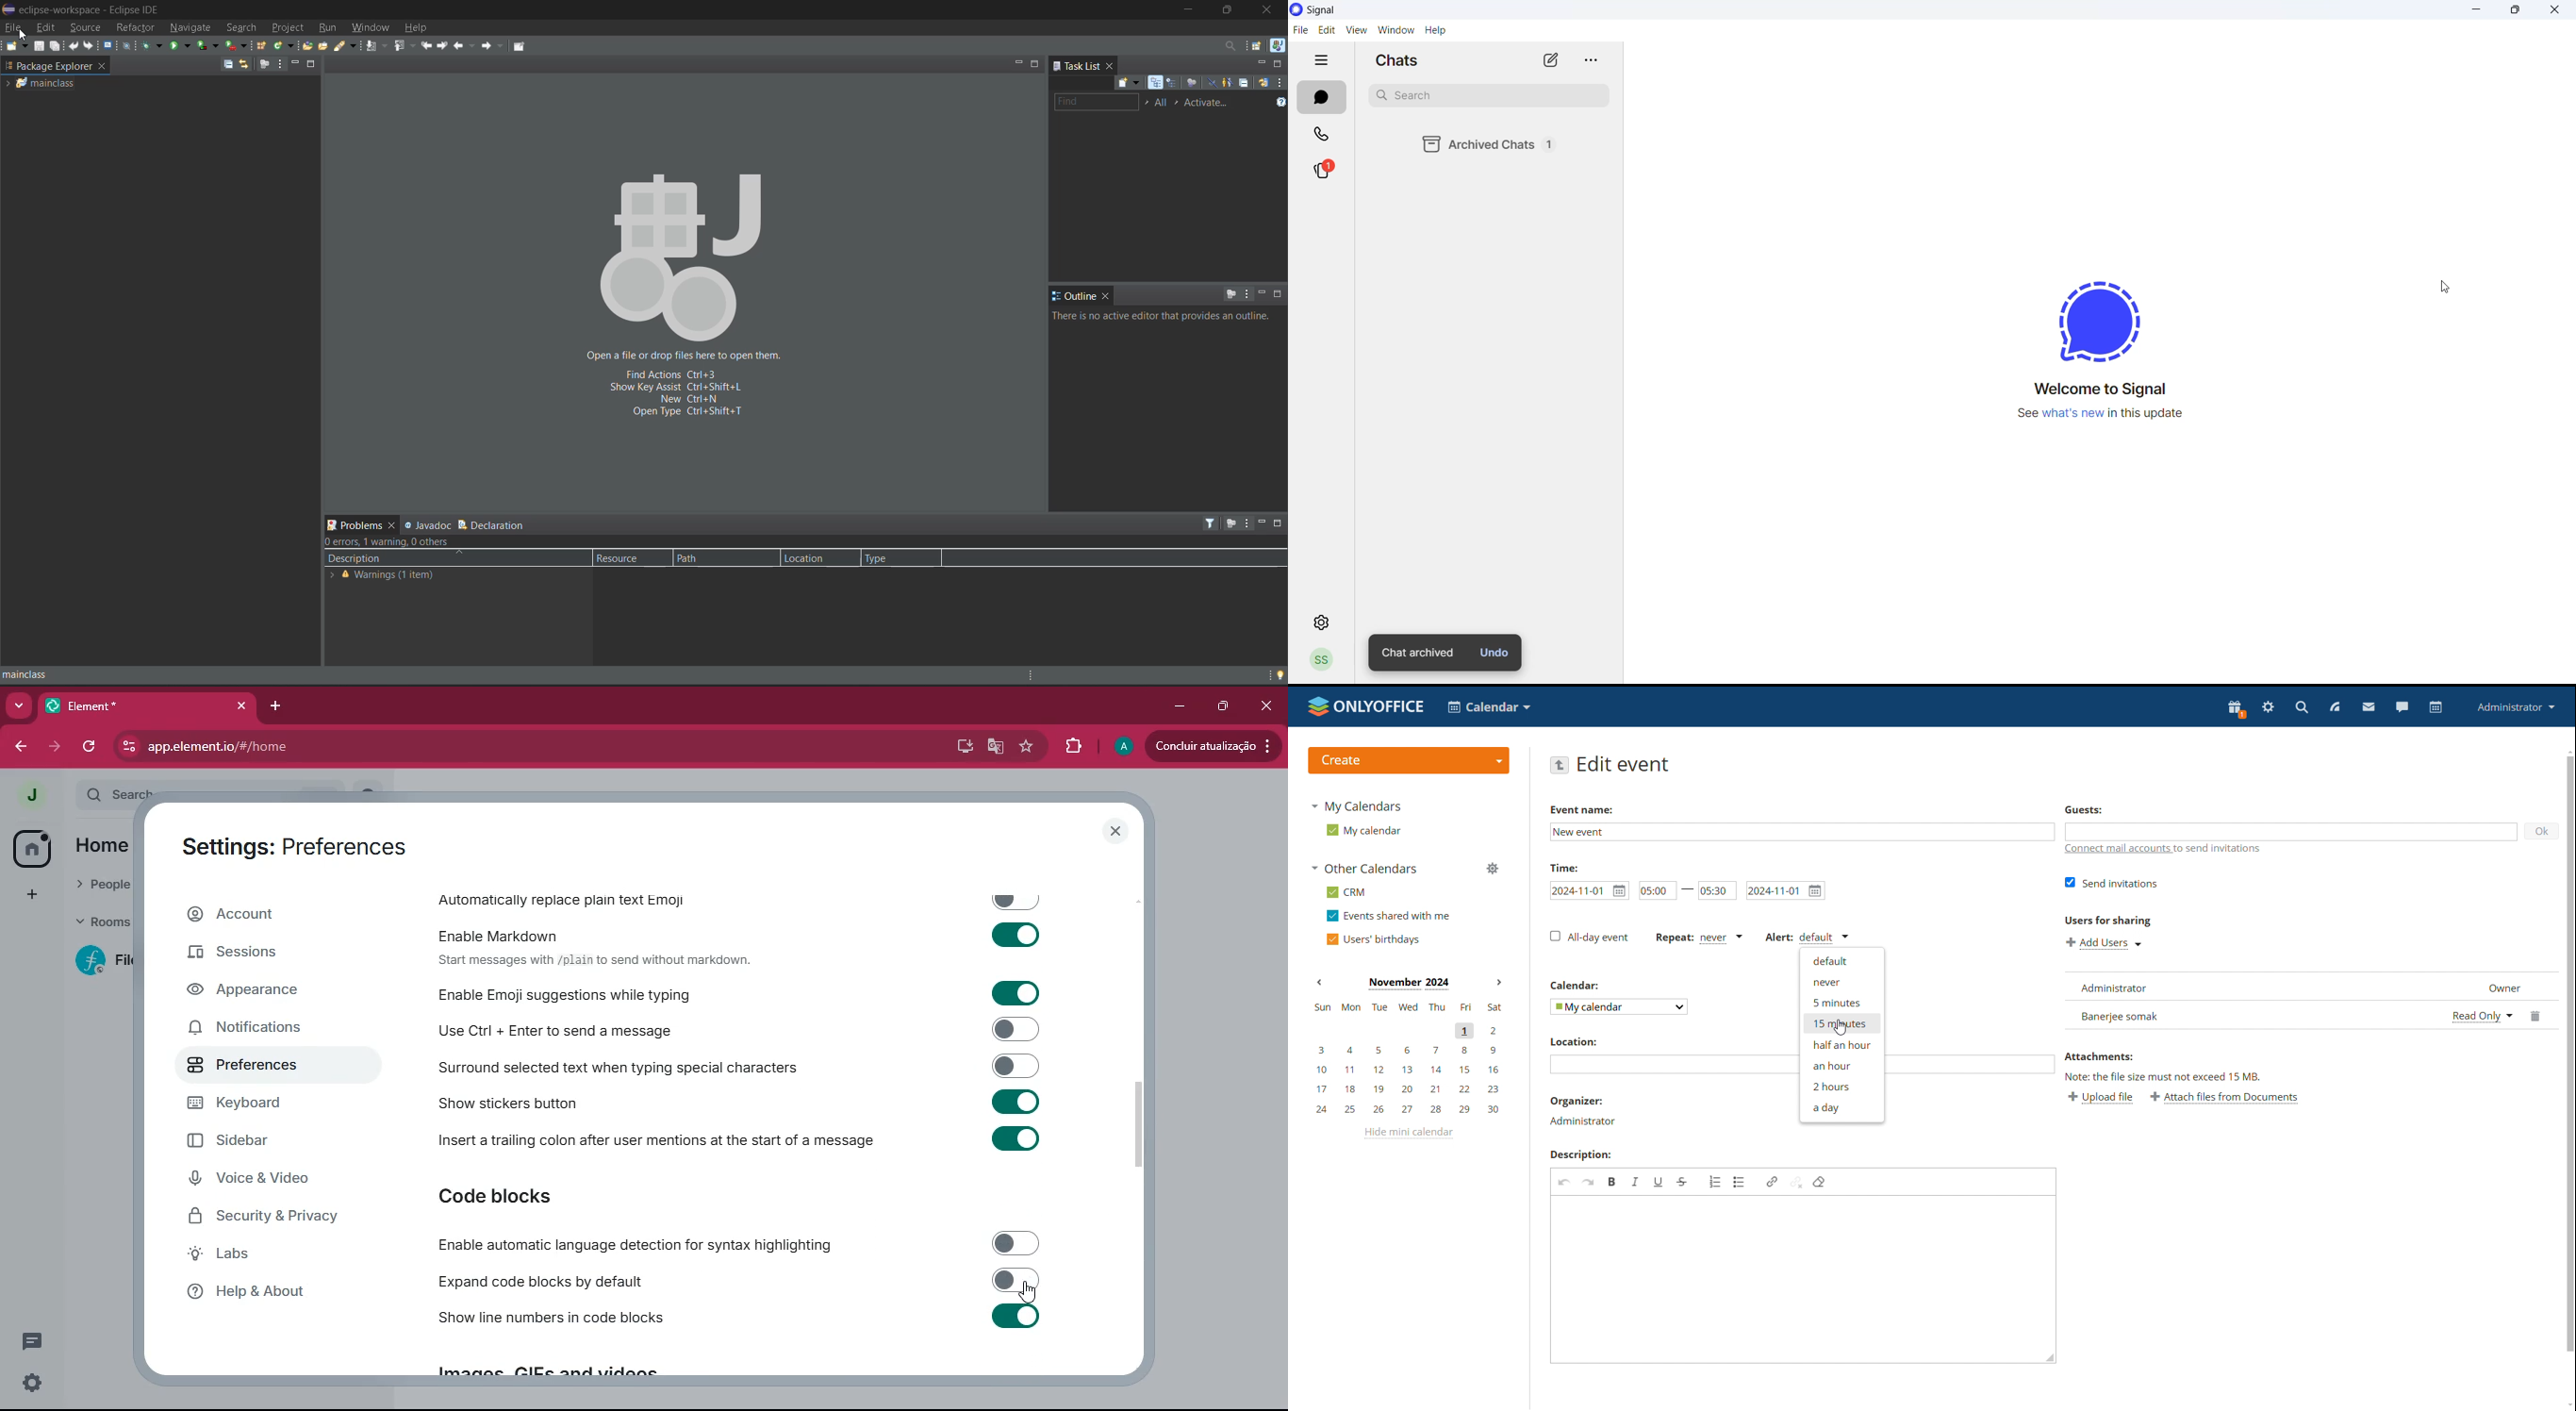  Describe the element at coordinates (282, 1104) in the screenshot. I see `keyboard` at that location.